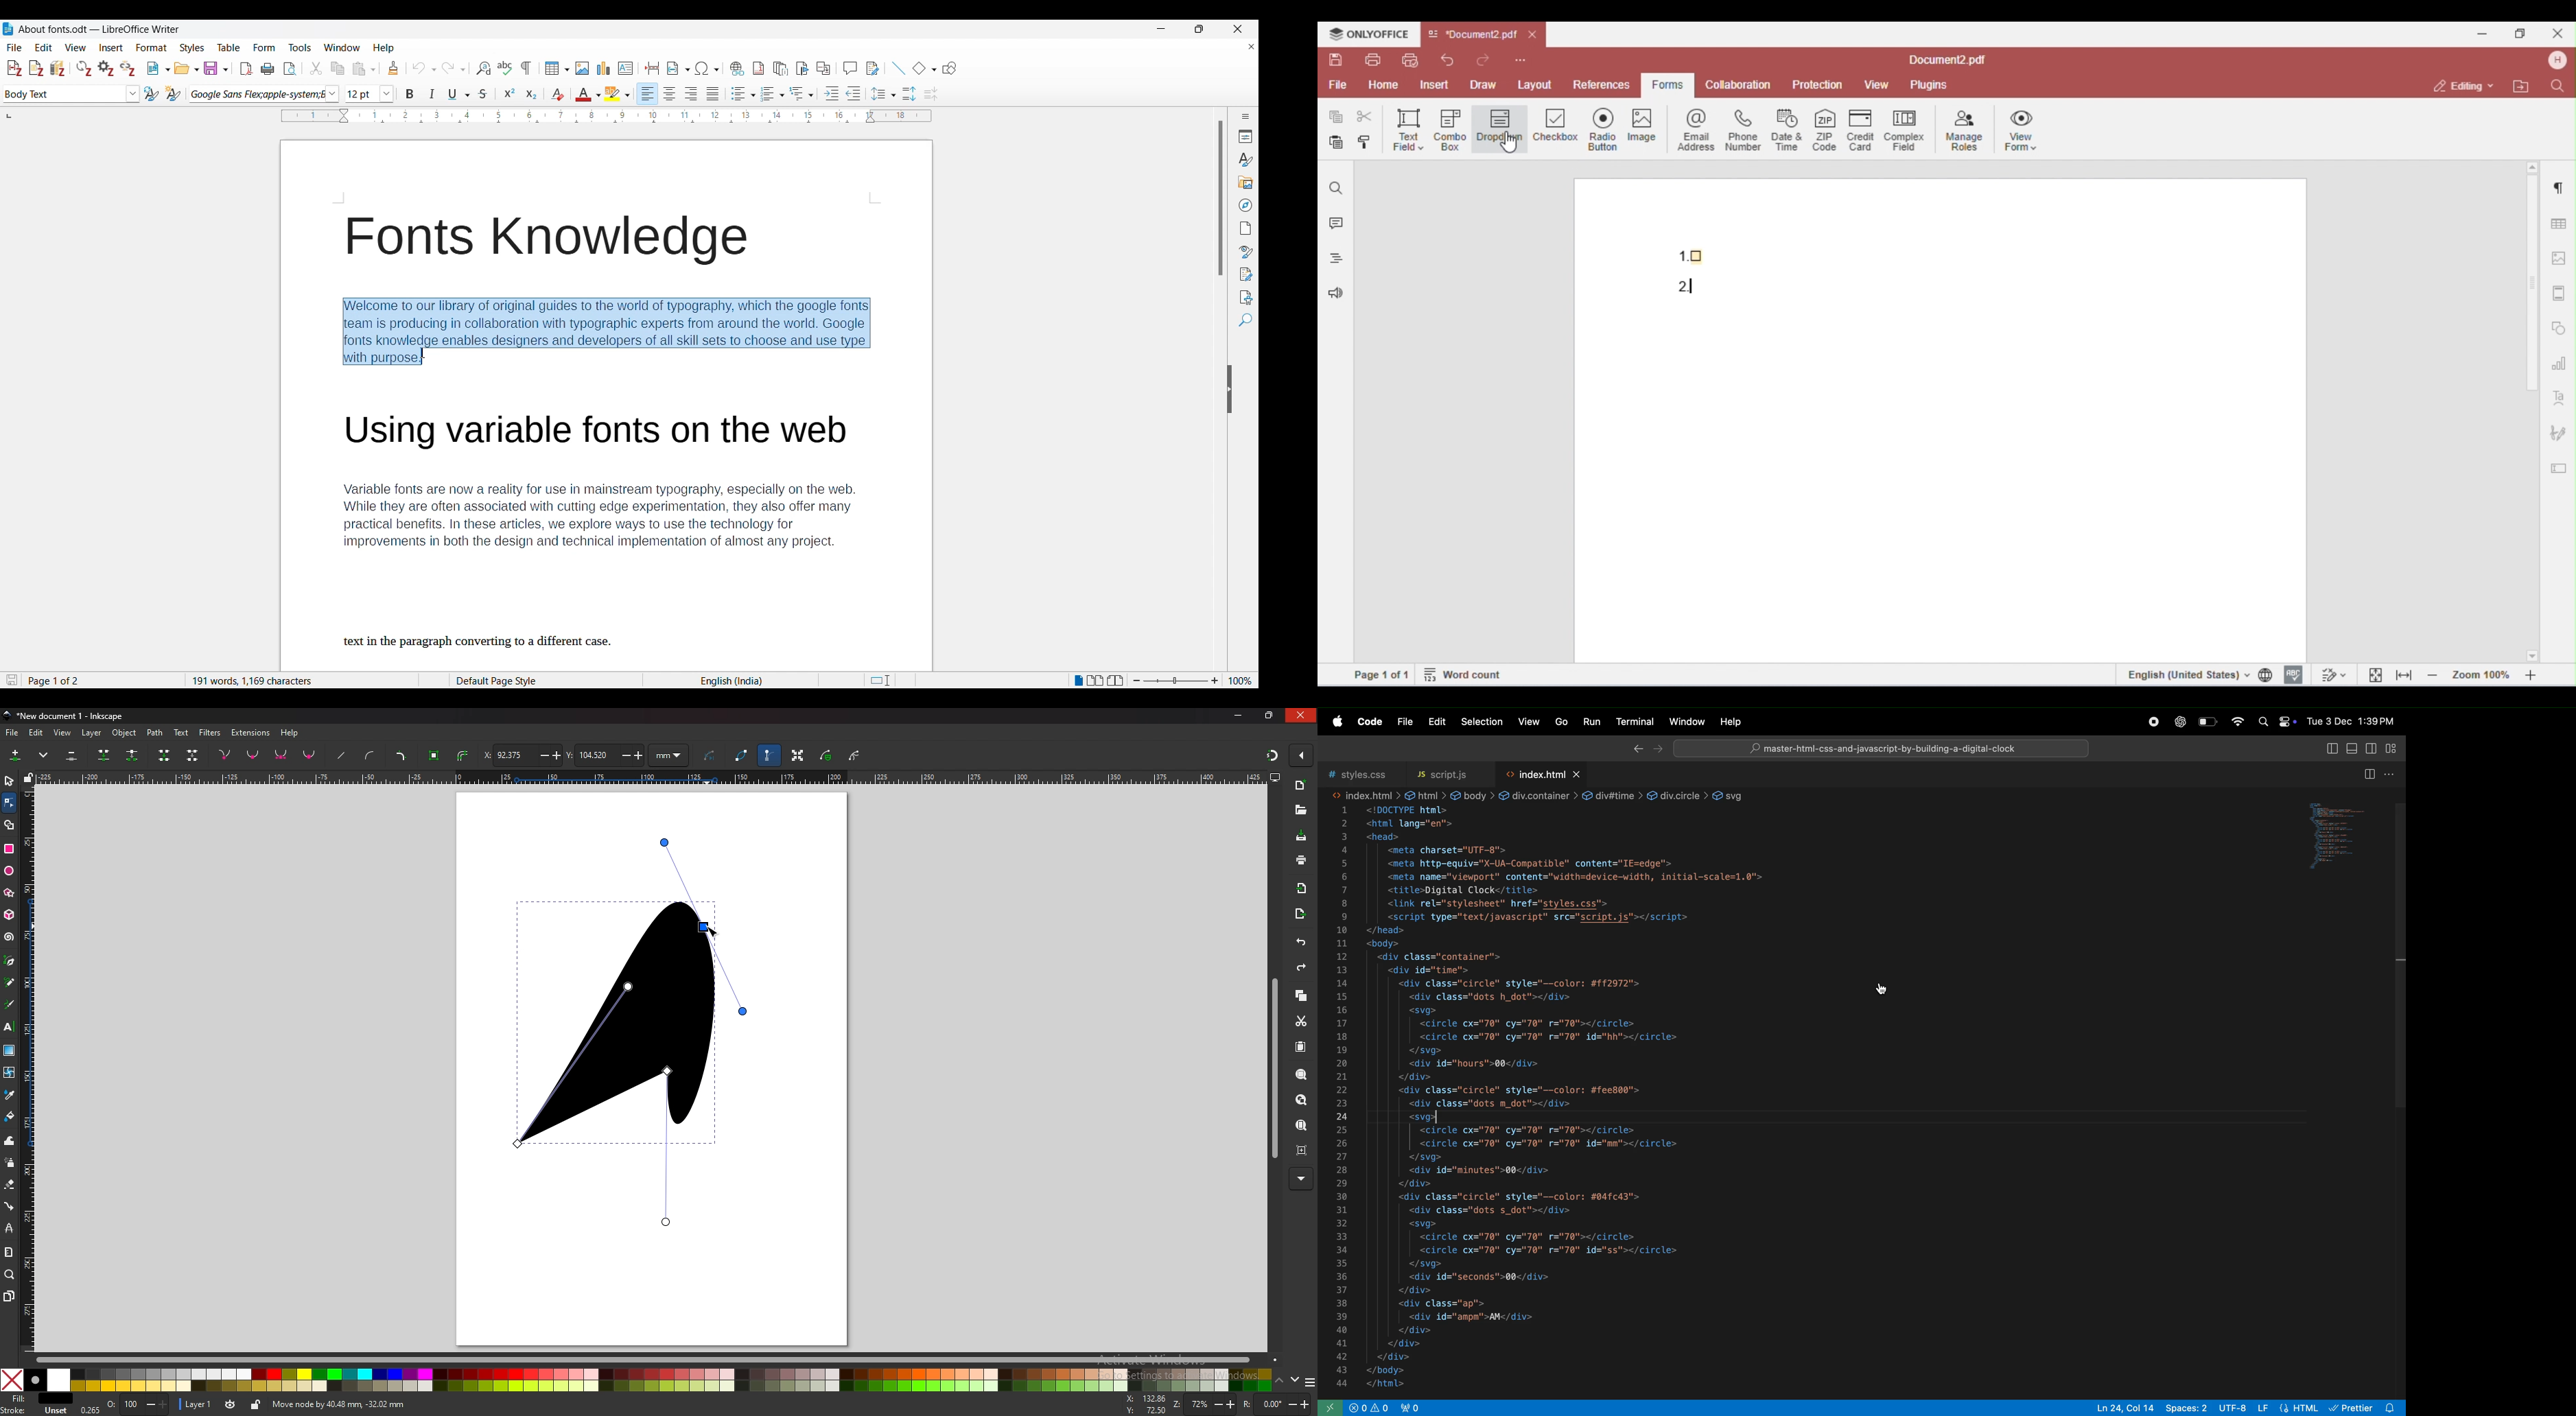 The image size is (2576, 1428). What do you see at coordinates (2374, 751) in the screenshot?
I see `toggle secondary sidebar` at bounding box center [2374, 751].